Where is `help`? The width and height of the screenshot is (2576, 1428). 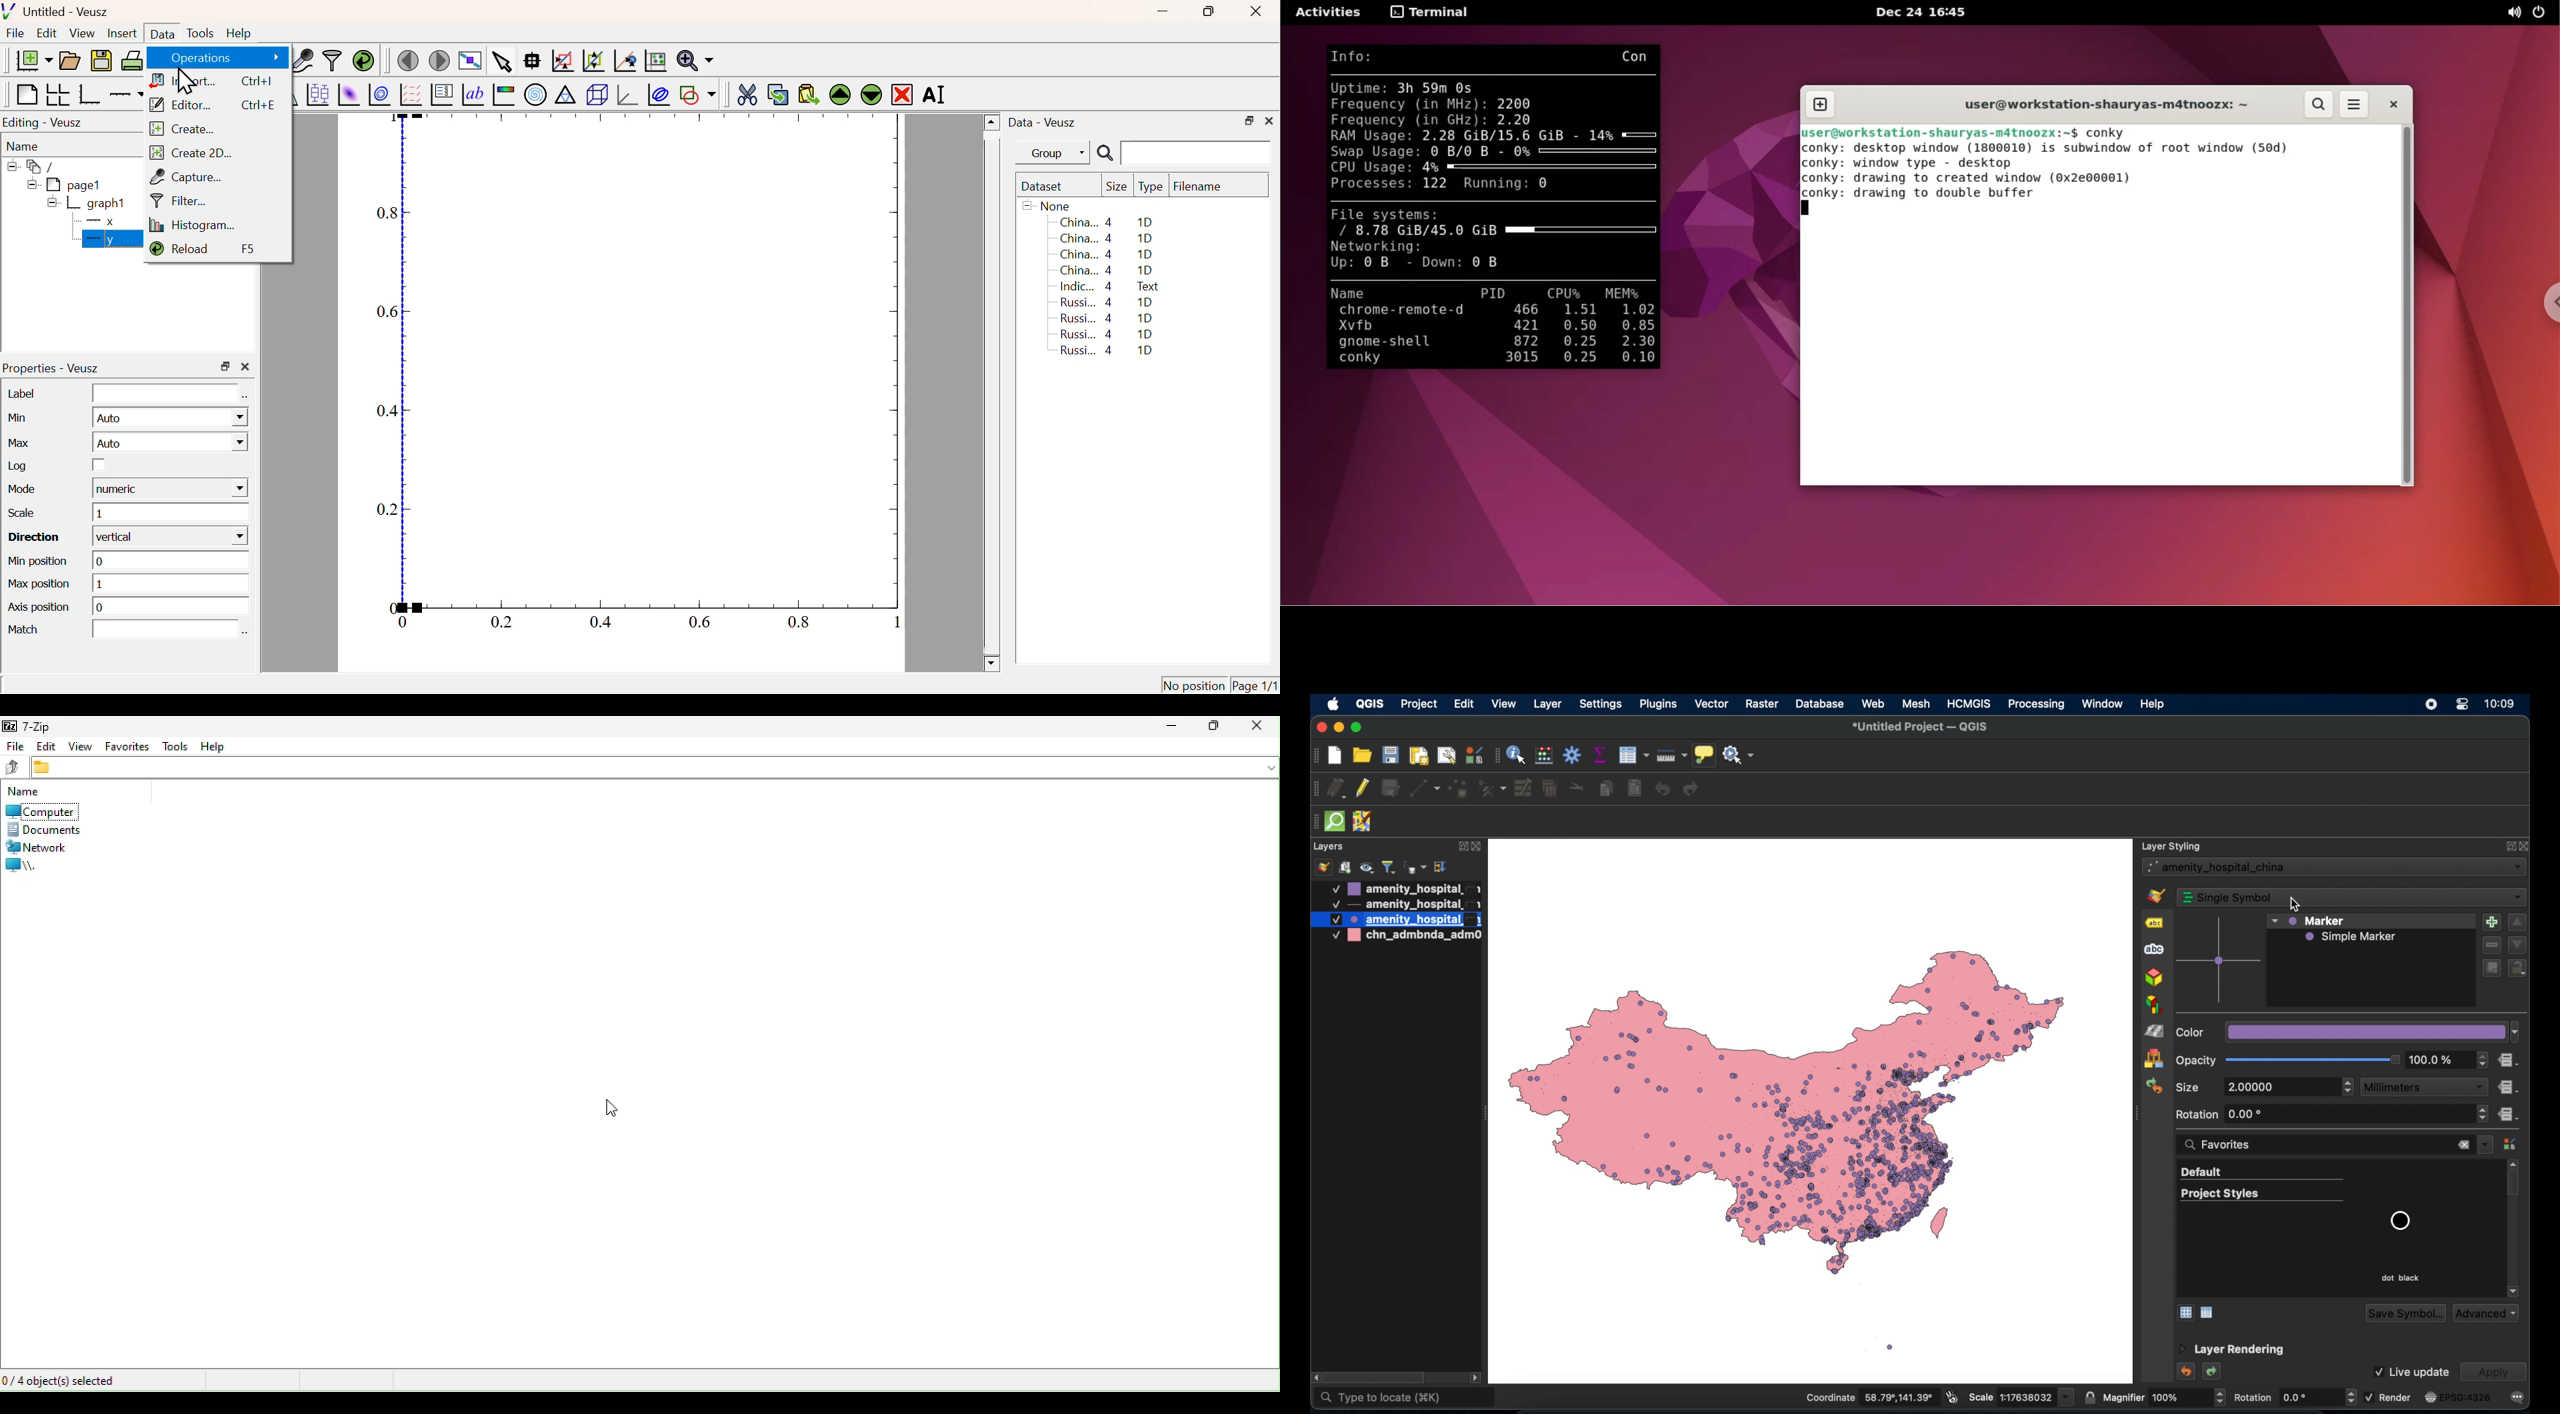
help is located at coordinates (2154, 704).